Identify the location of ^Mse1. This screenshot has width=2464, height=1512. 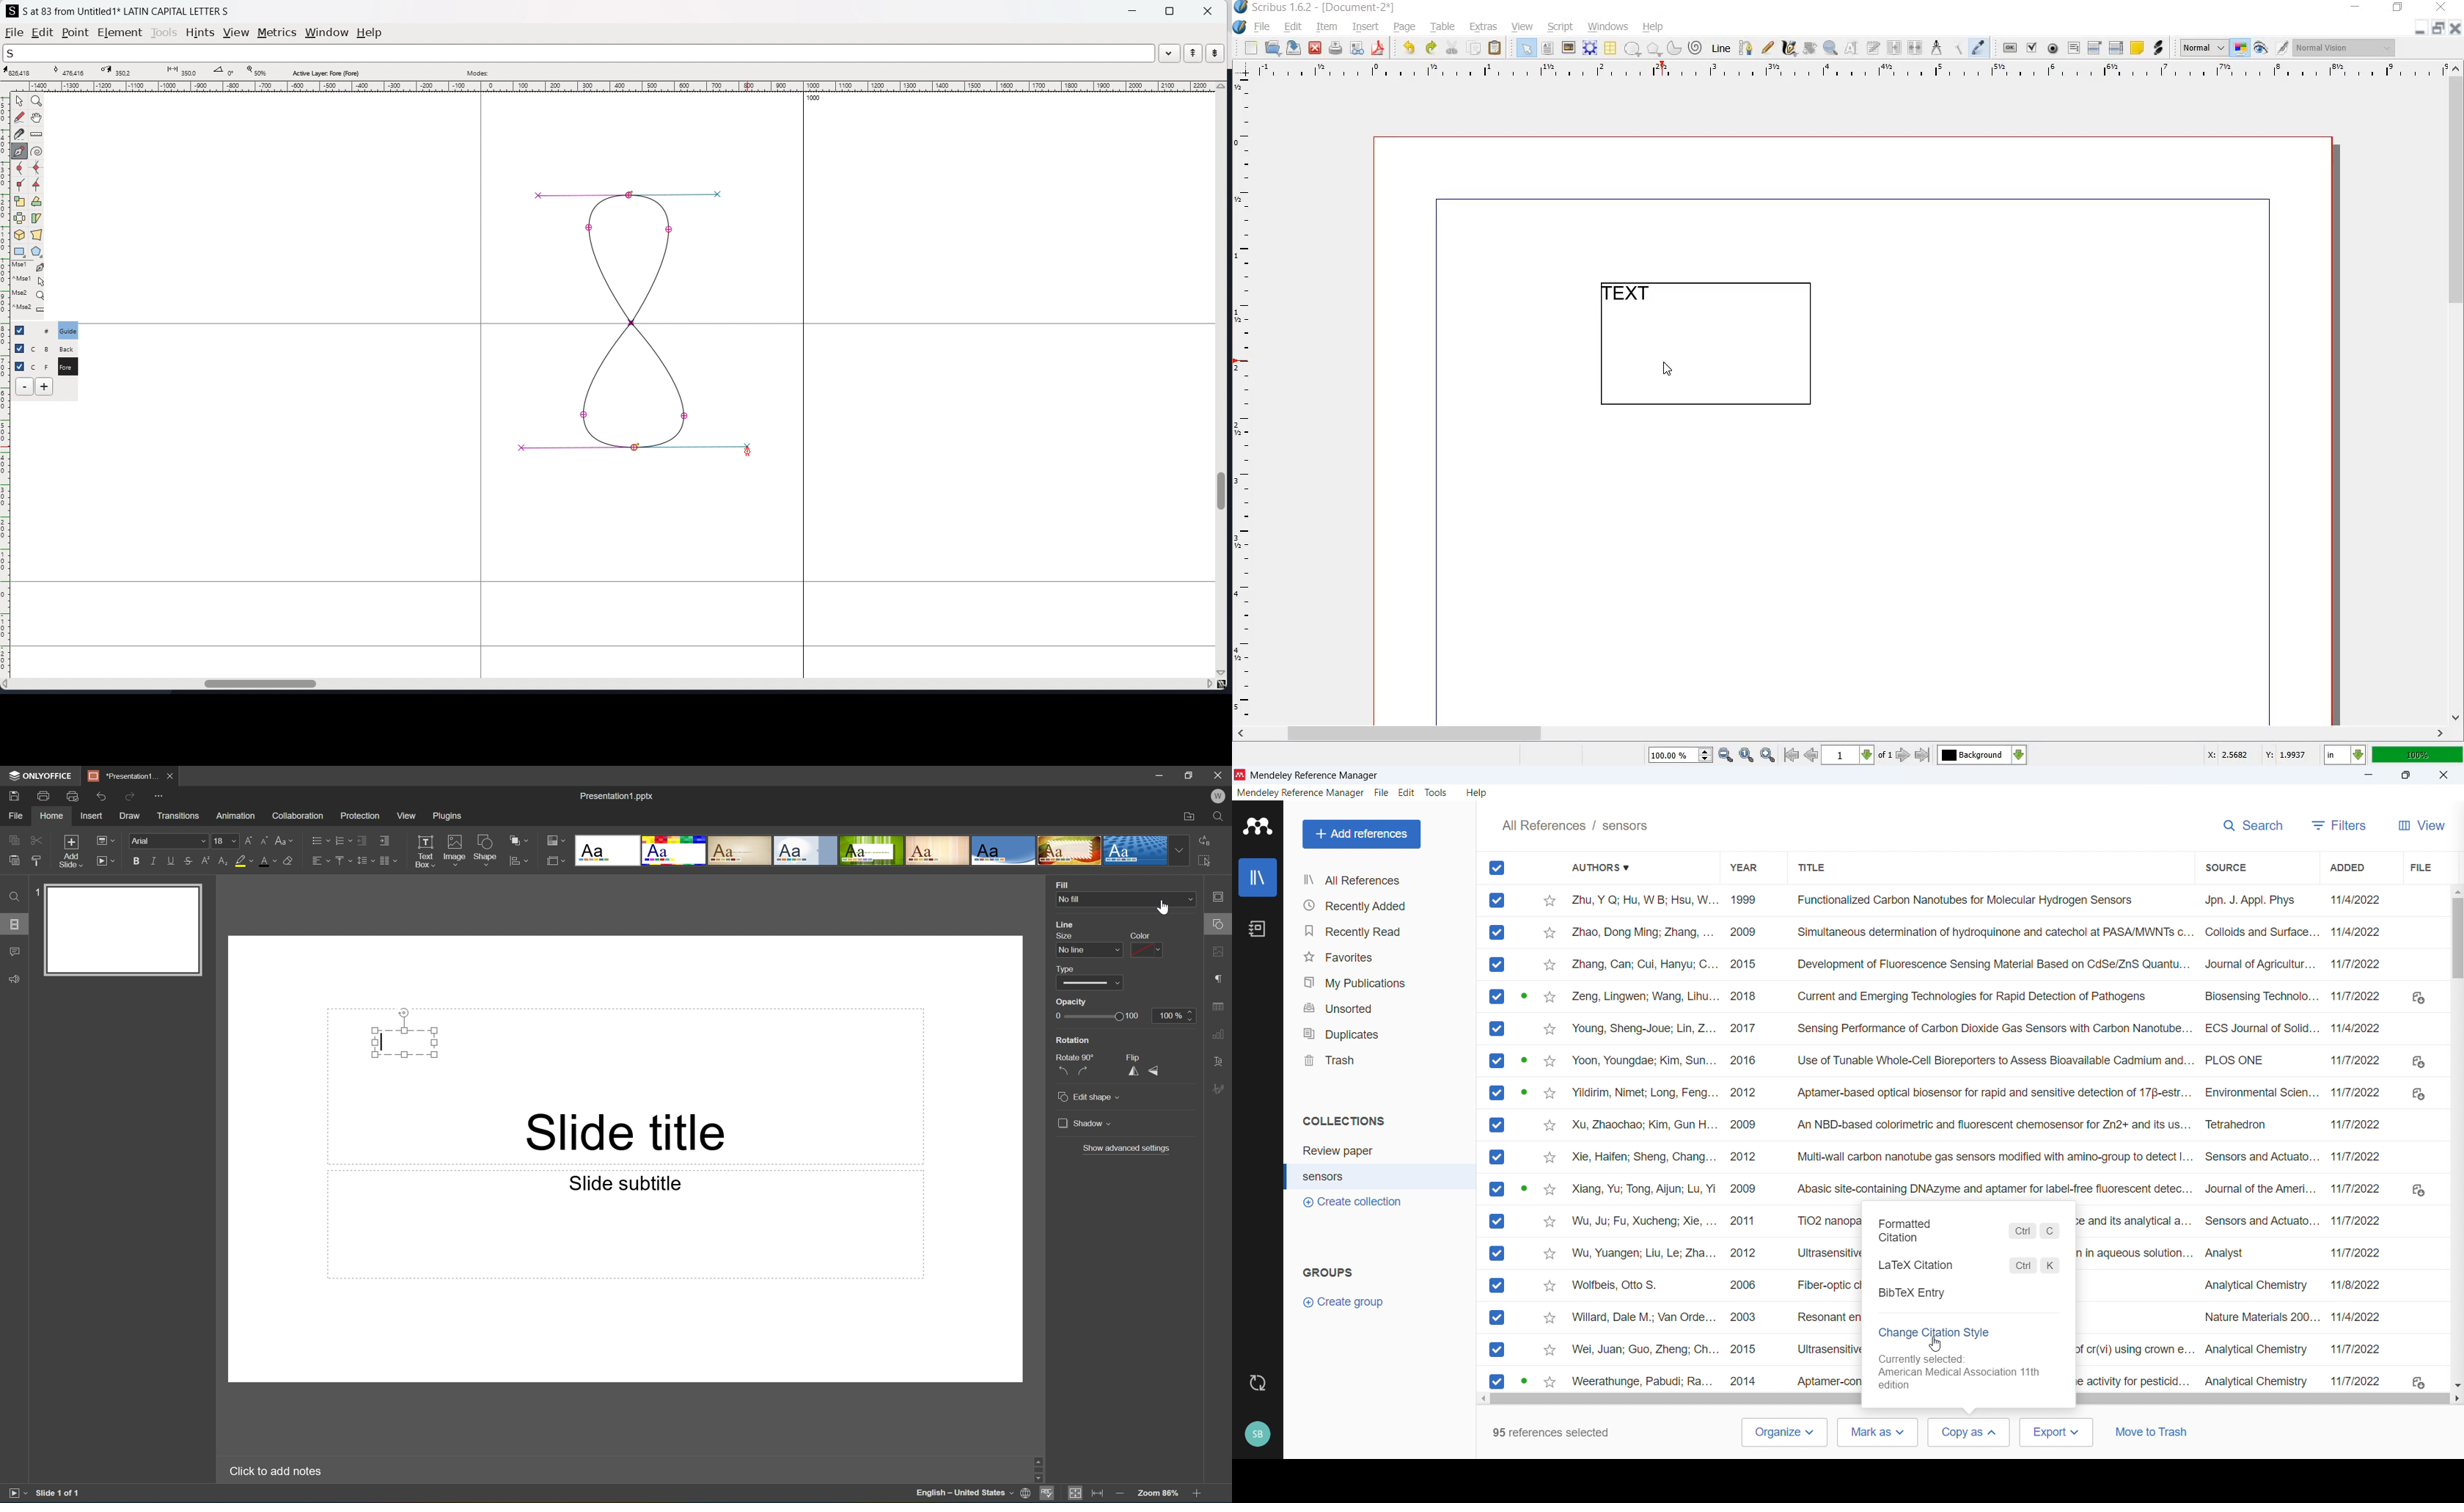
(29, 281).